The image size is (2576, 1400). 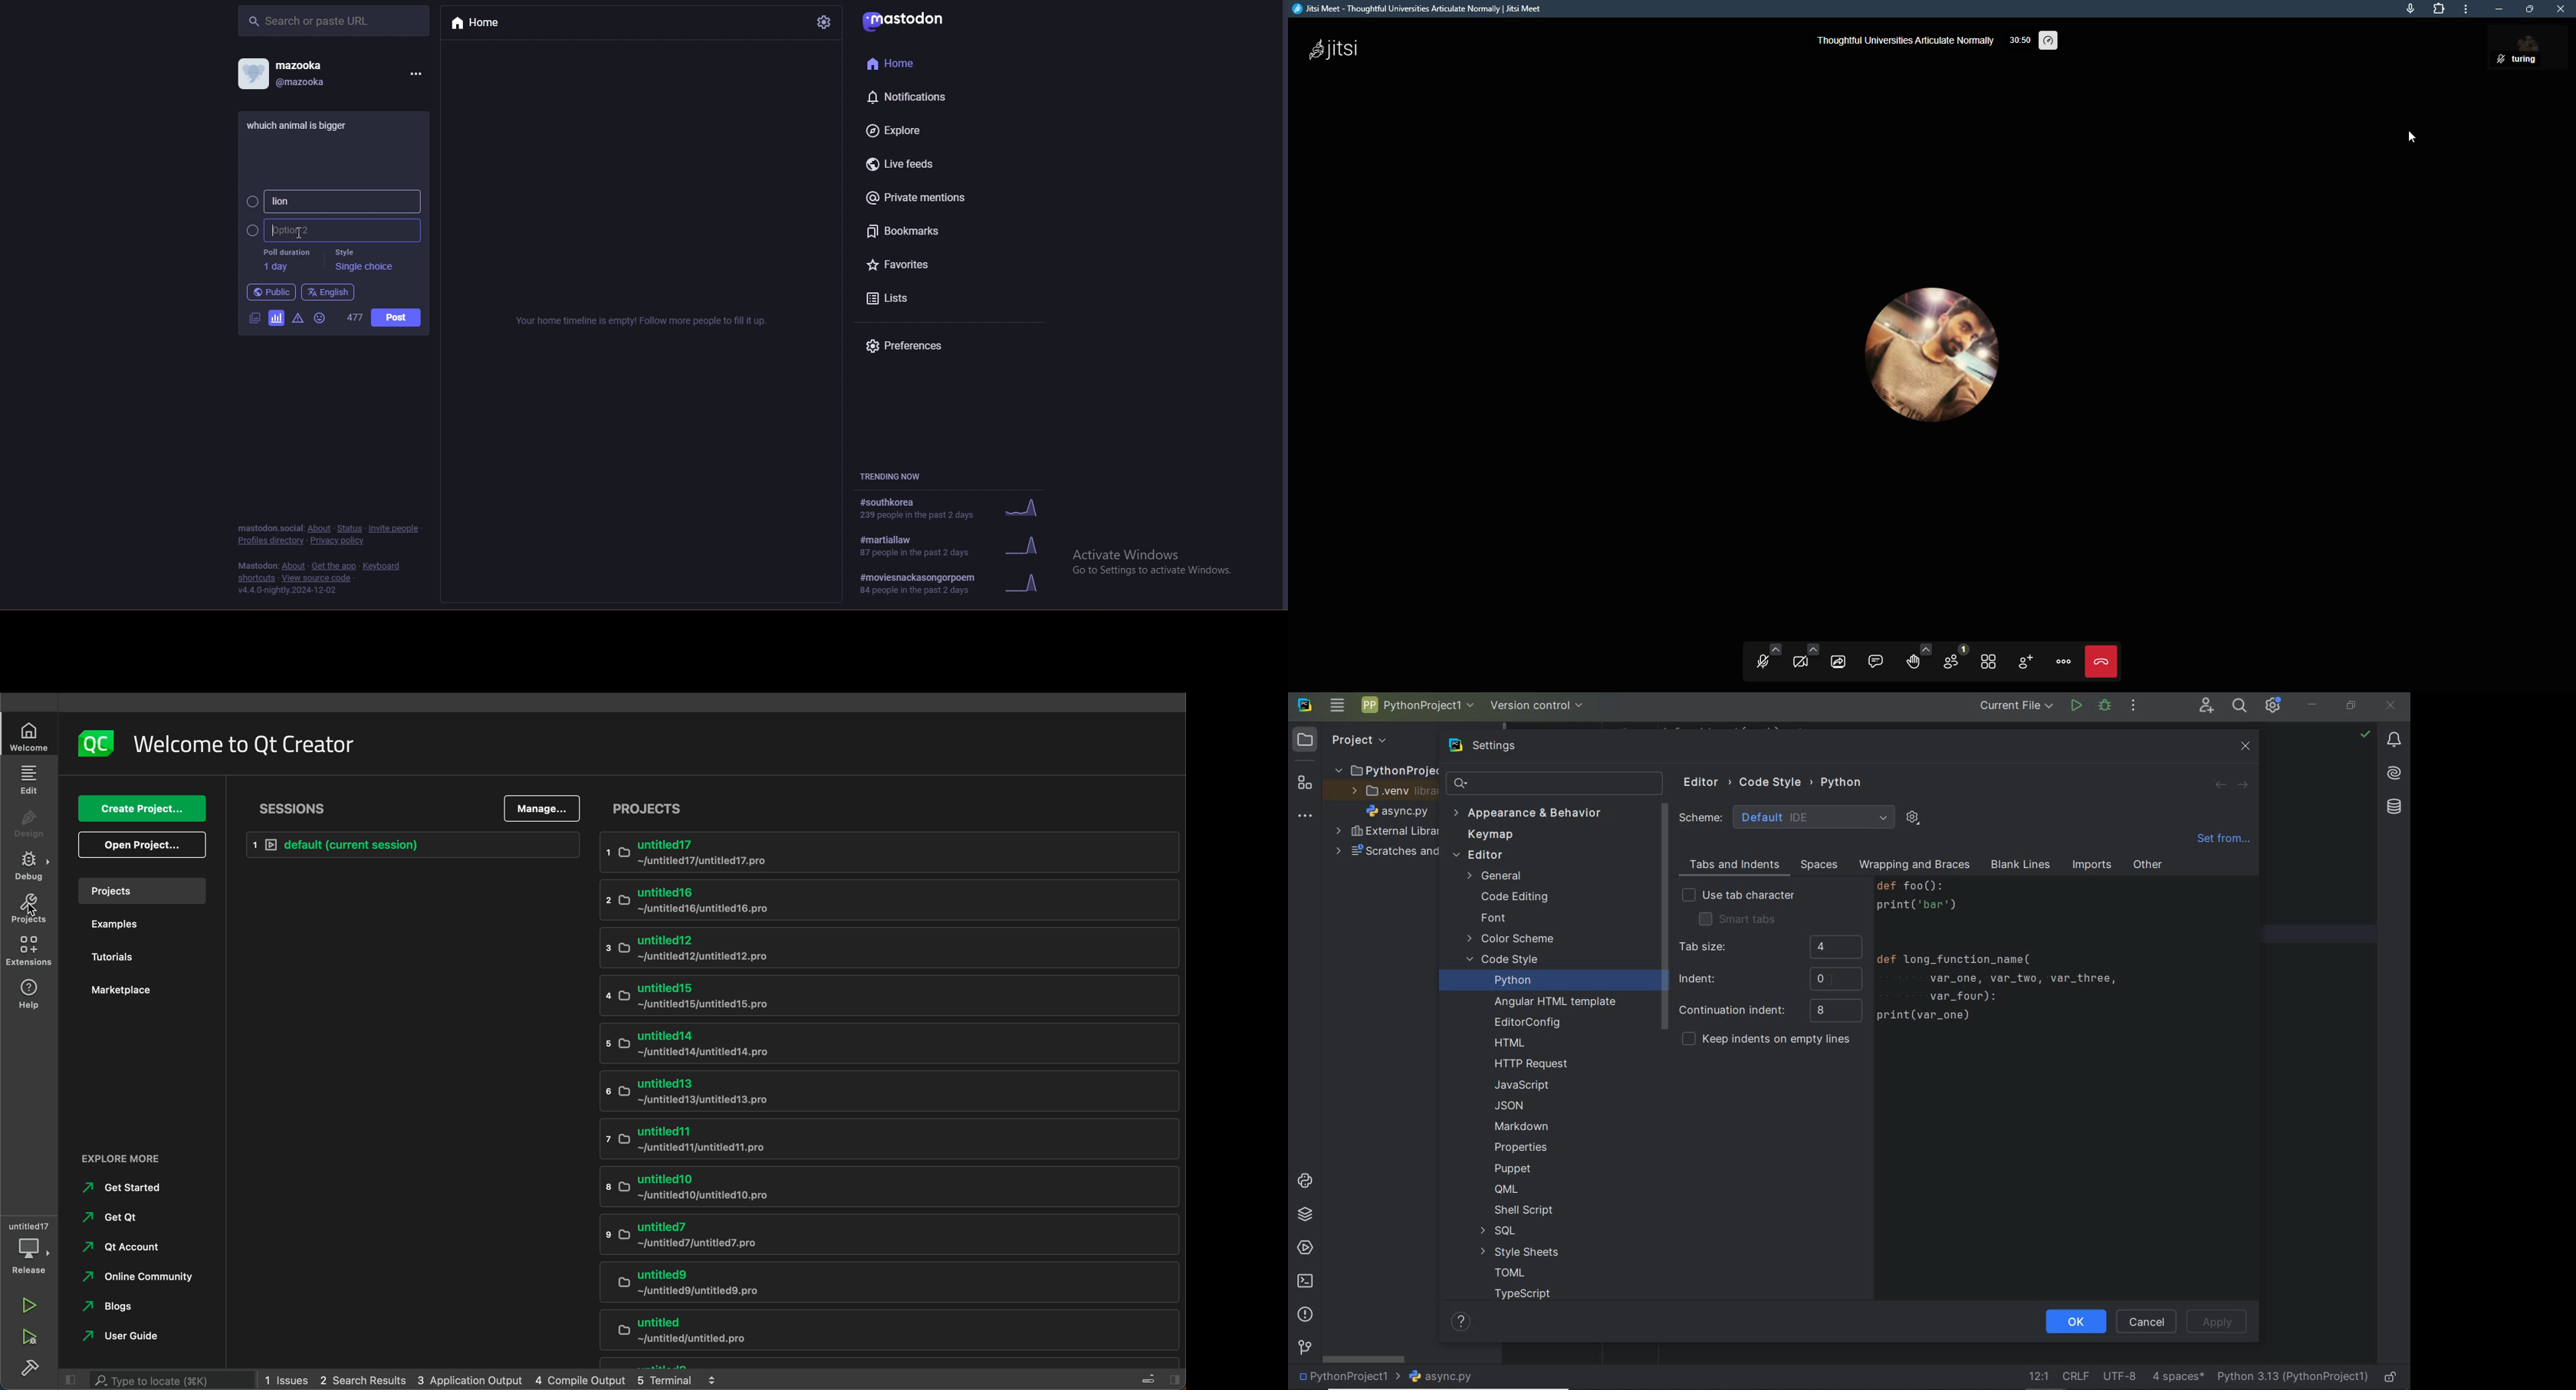 I want to click on Tabs and Indents, so click(x=1733, y=865).